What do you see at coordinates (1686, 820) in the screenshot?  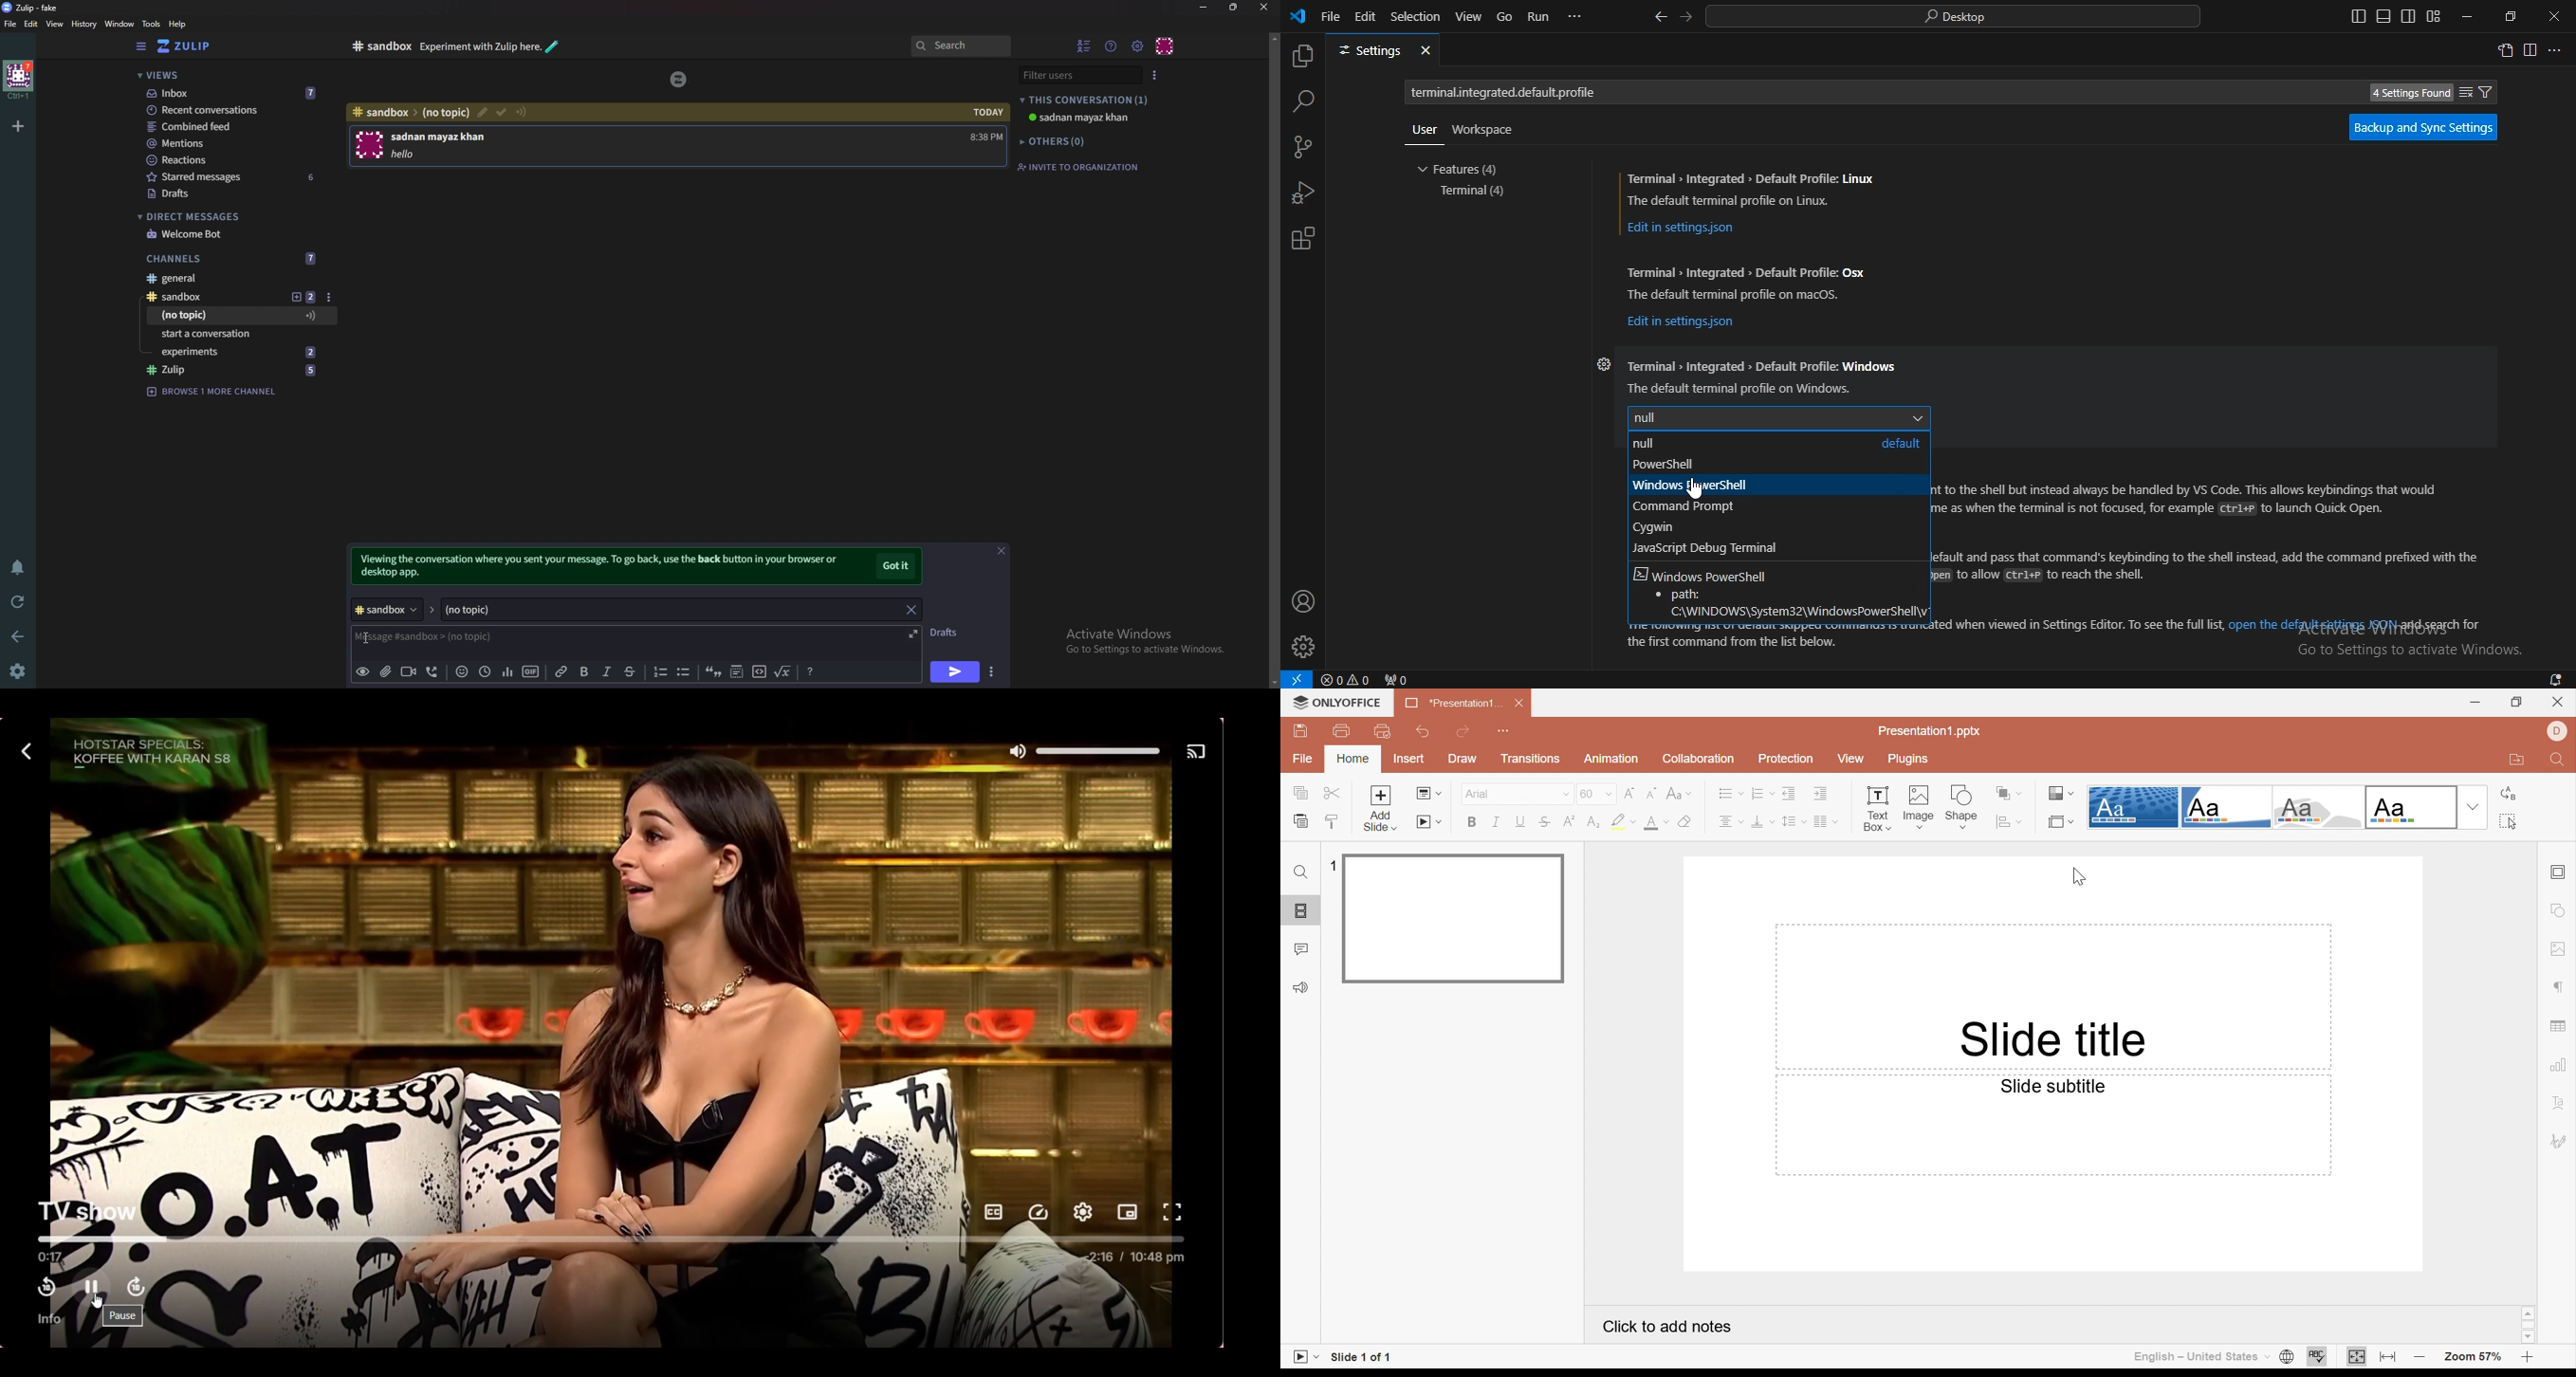 I see `Clear style` at bounding box center [1686, 820].